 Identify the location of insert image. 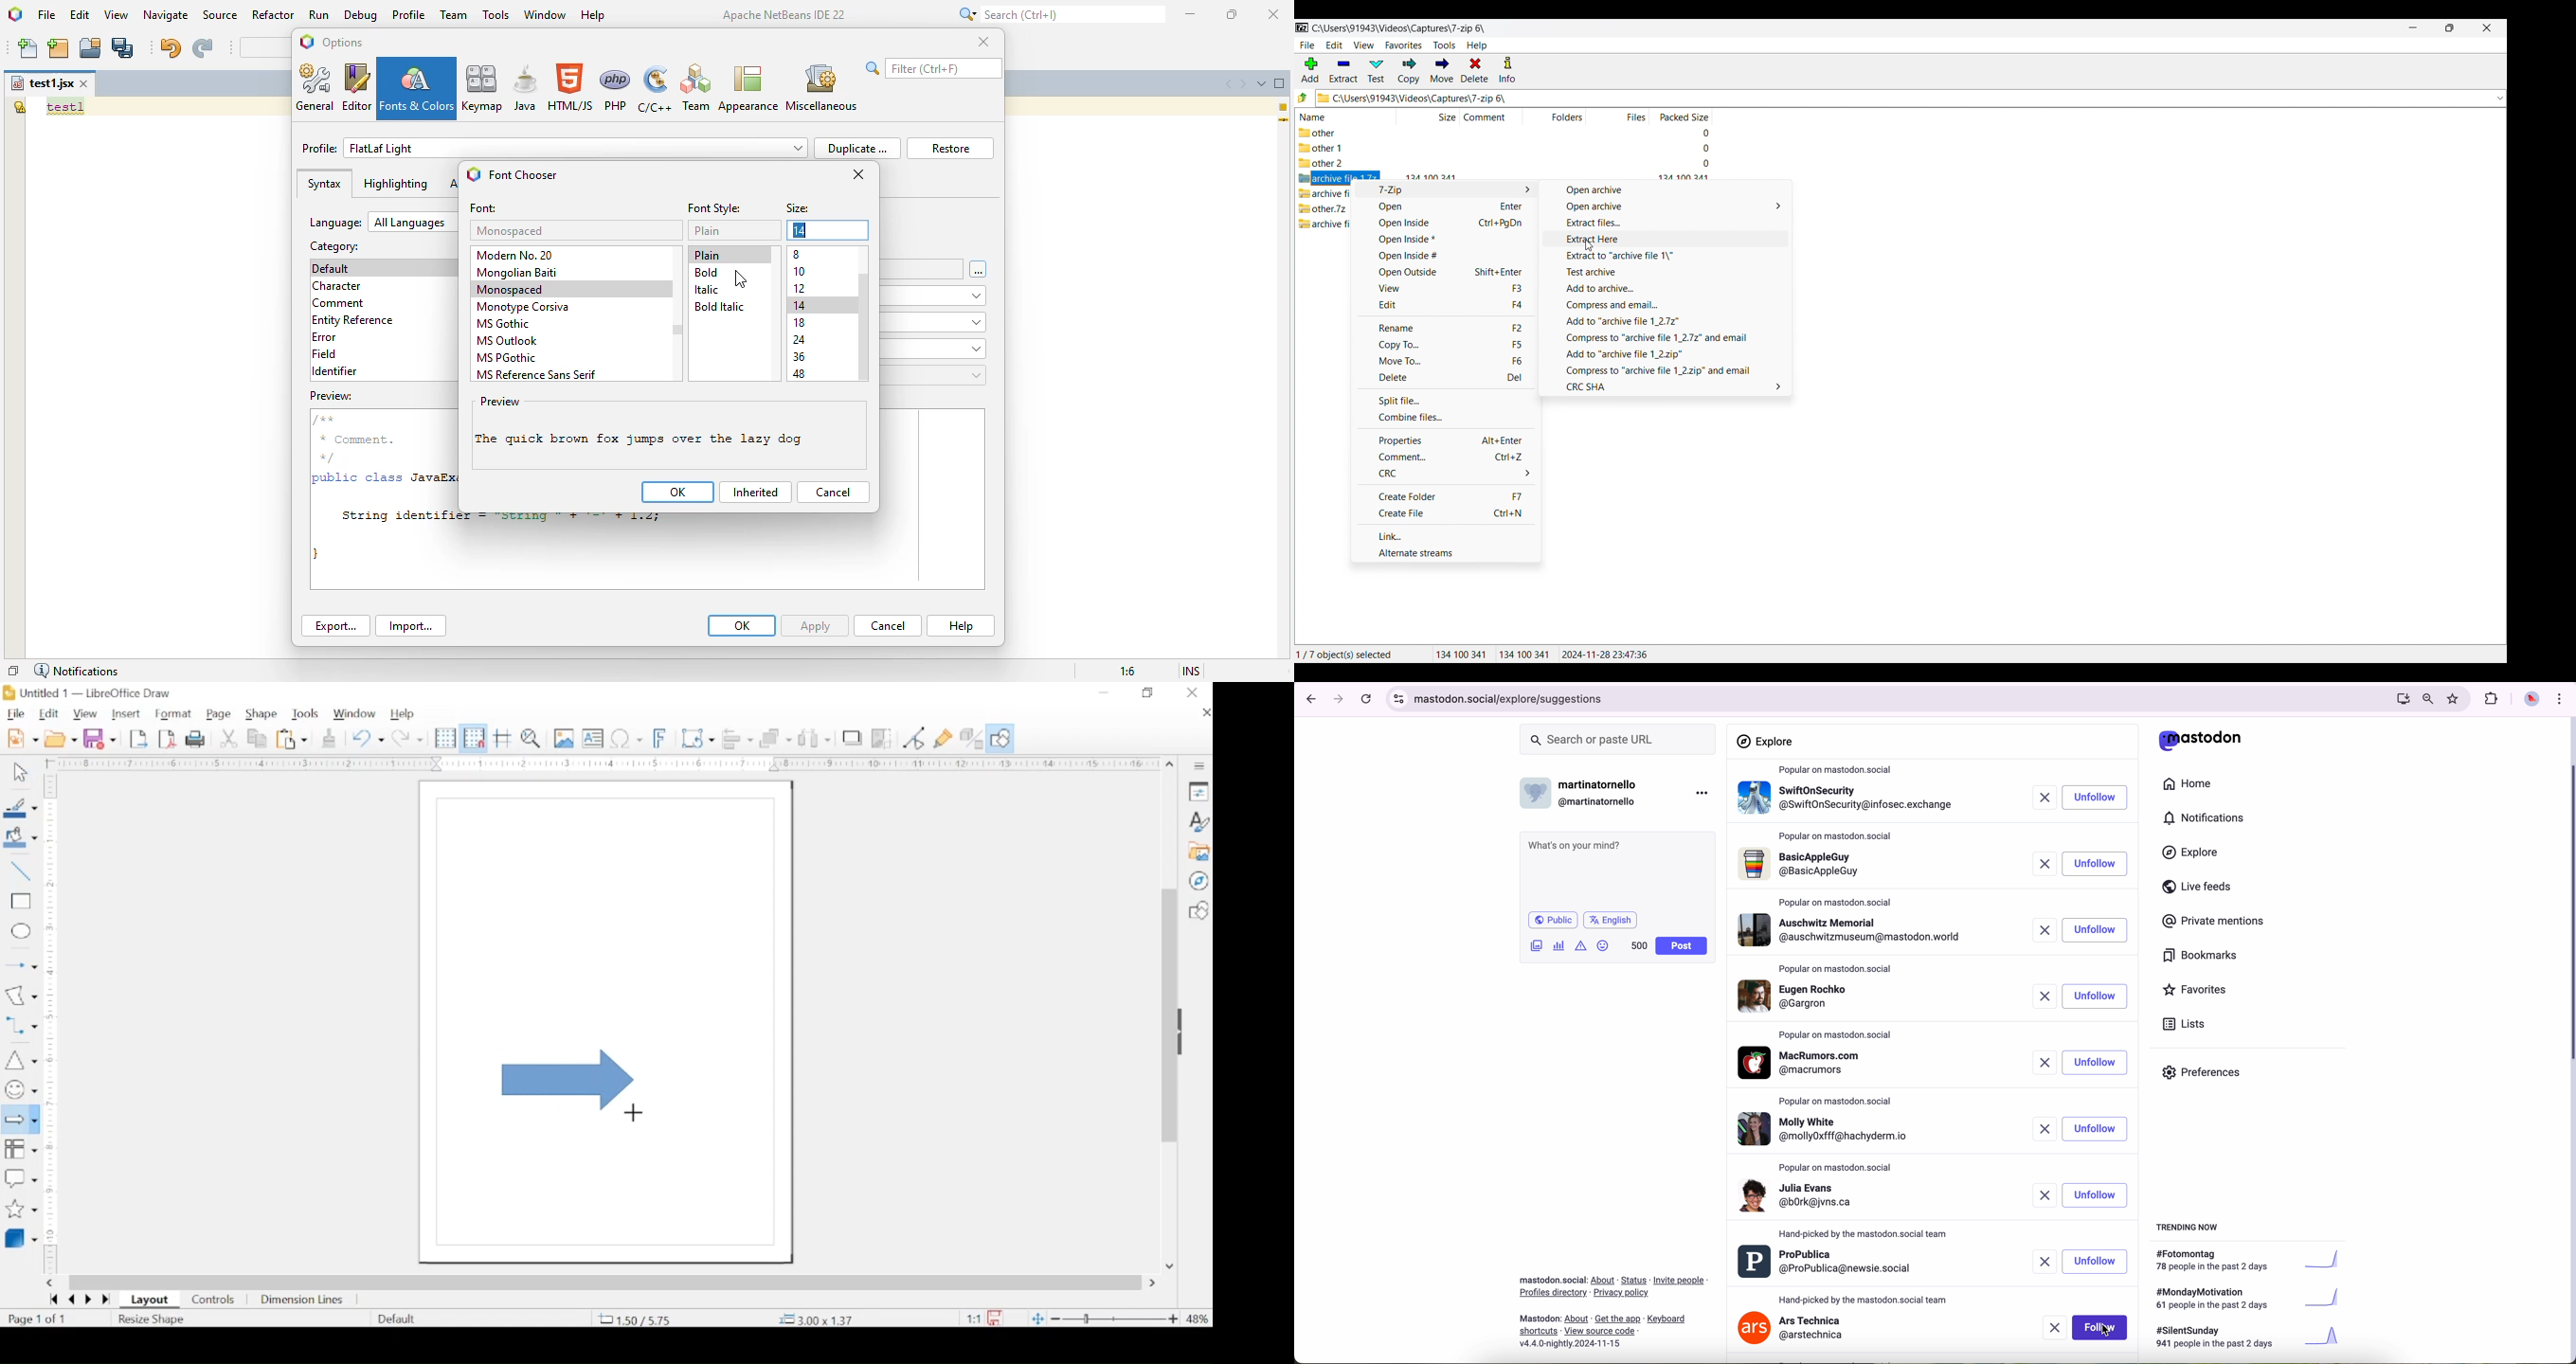
(564, 738).